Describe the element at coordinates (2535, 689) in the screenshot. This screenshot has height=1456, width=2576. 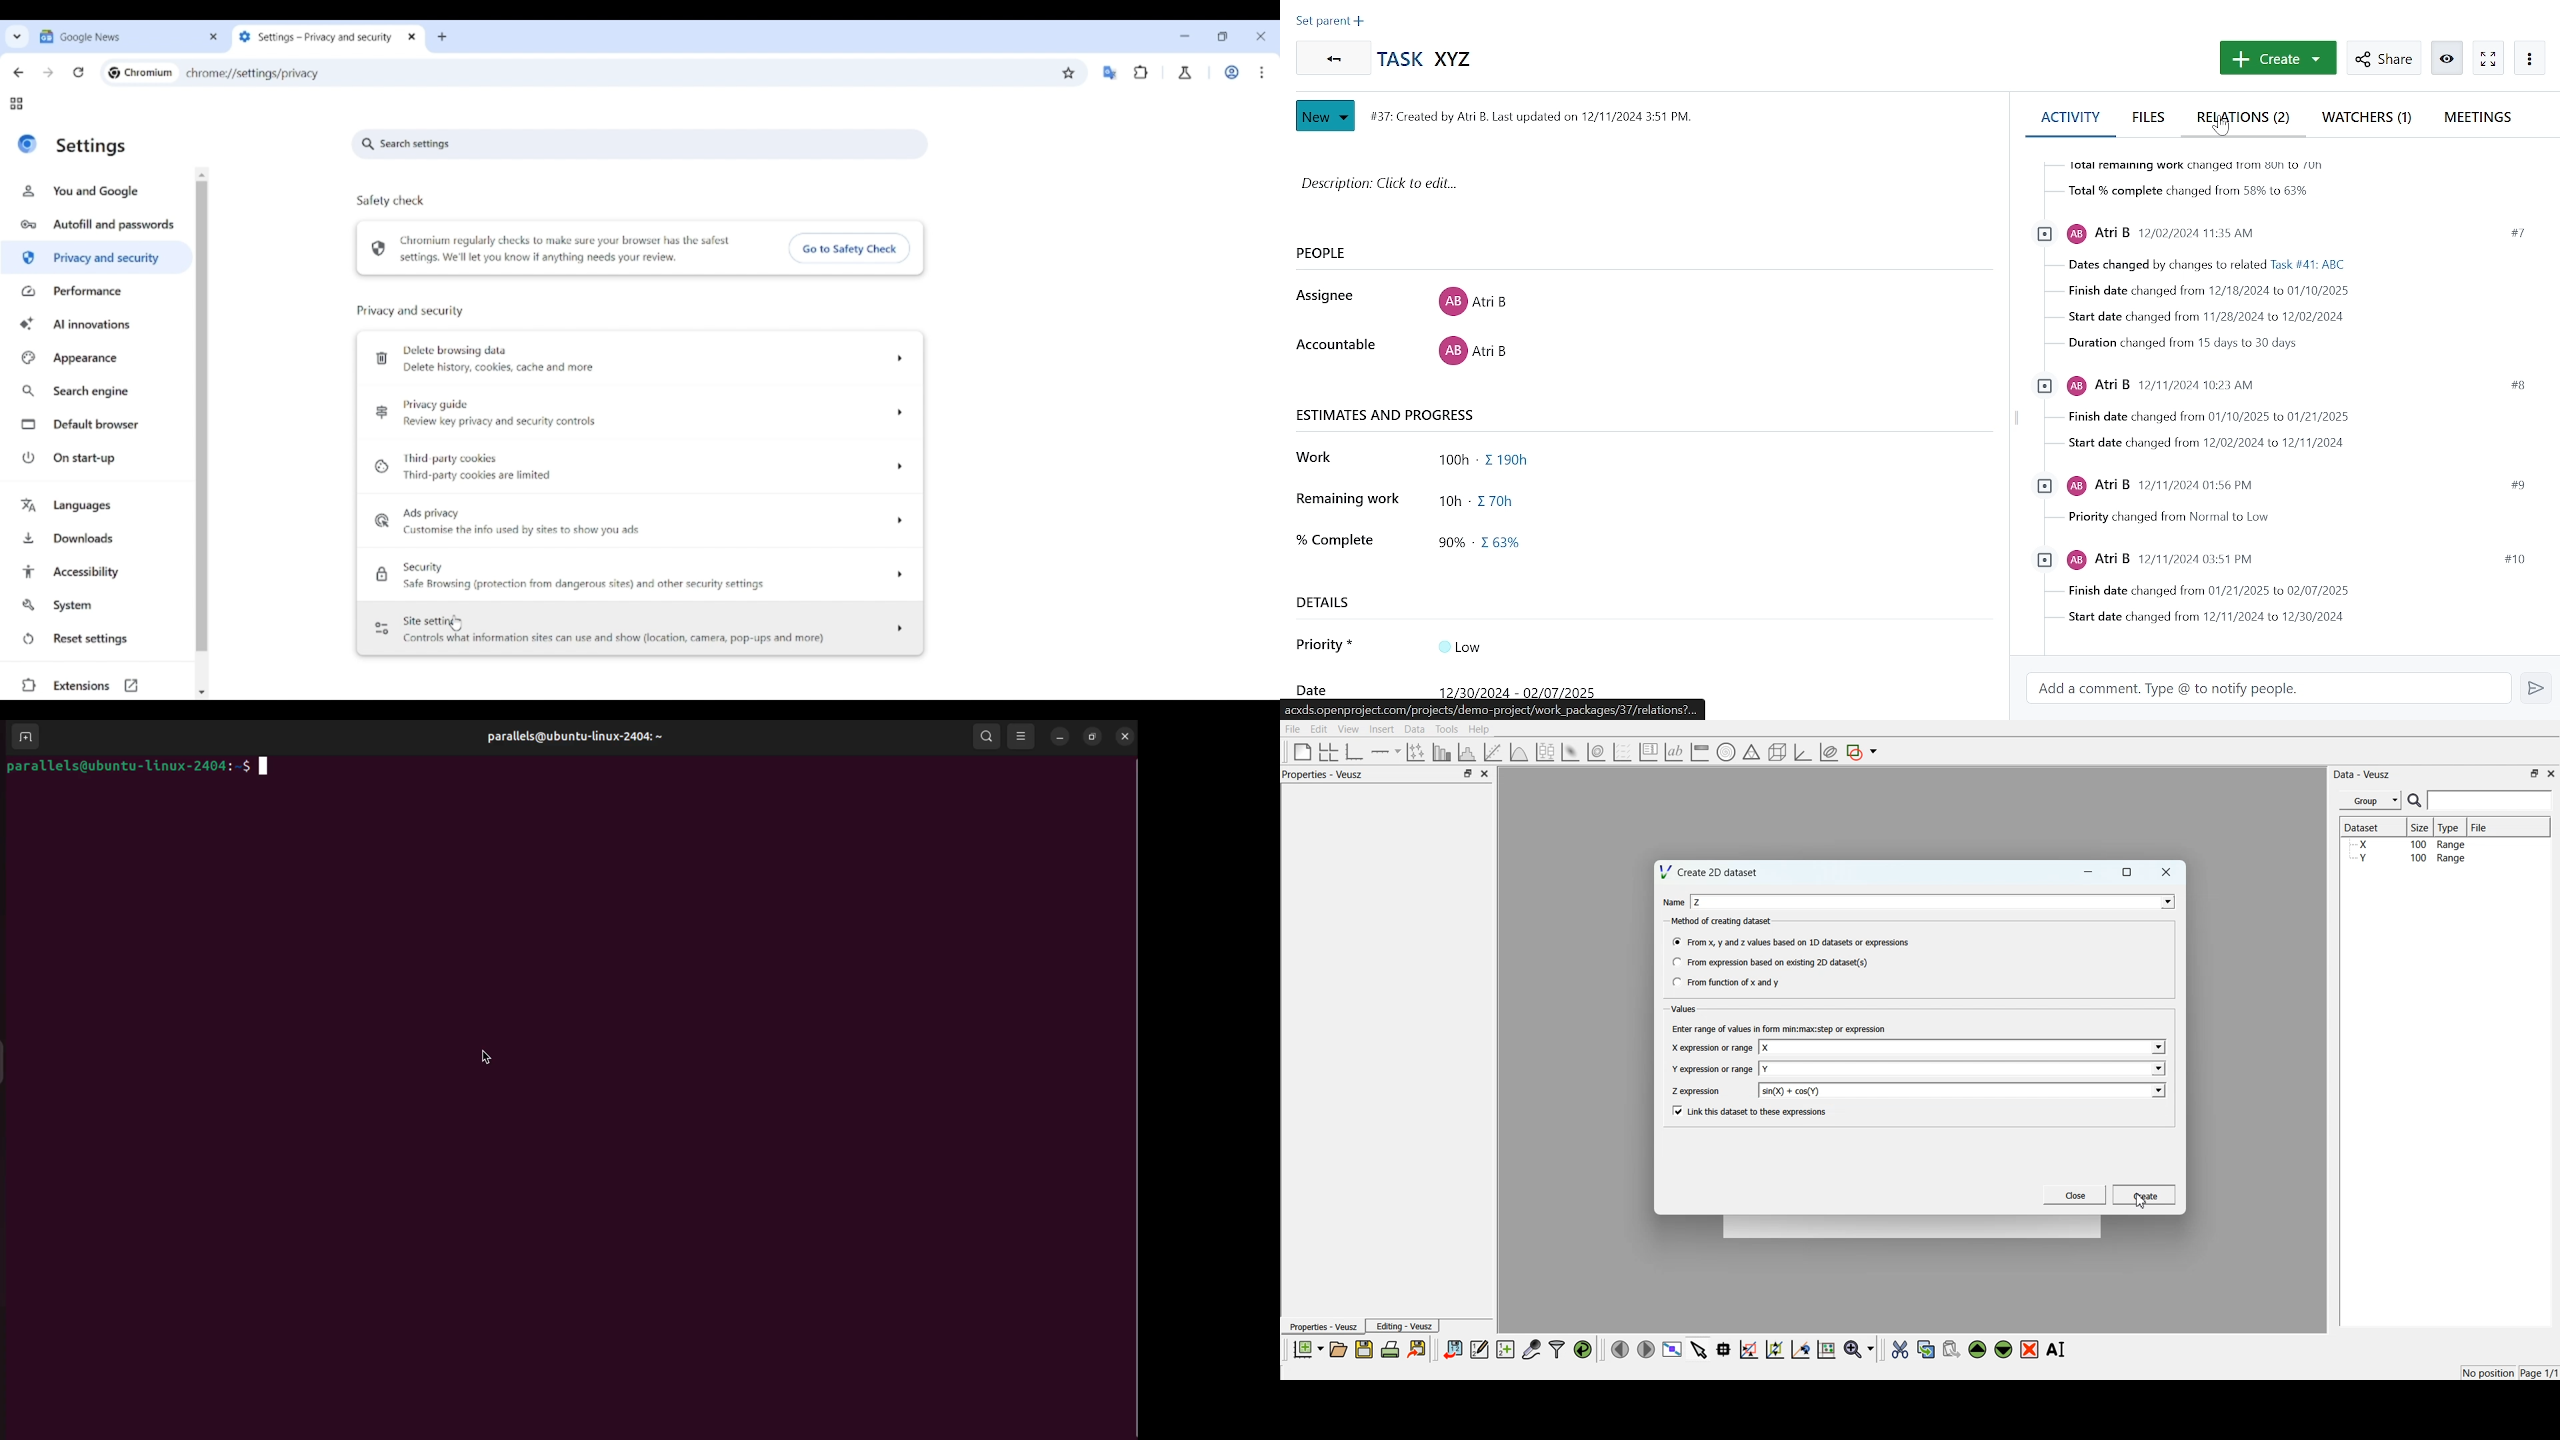
I see `send` at that location.